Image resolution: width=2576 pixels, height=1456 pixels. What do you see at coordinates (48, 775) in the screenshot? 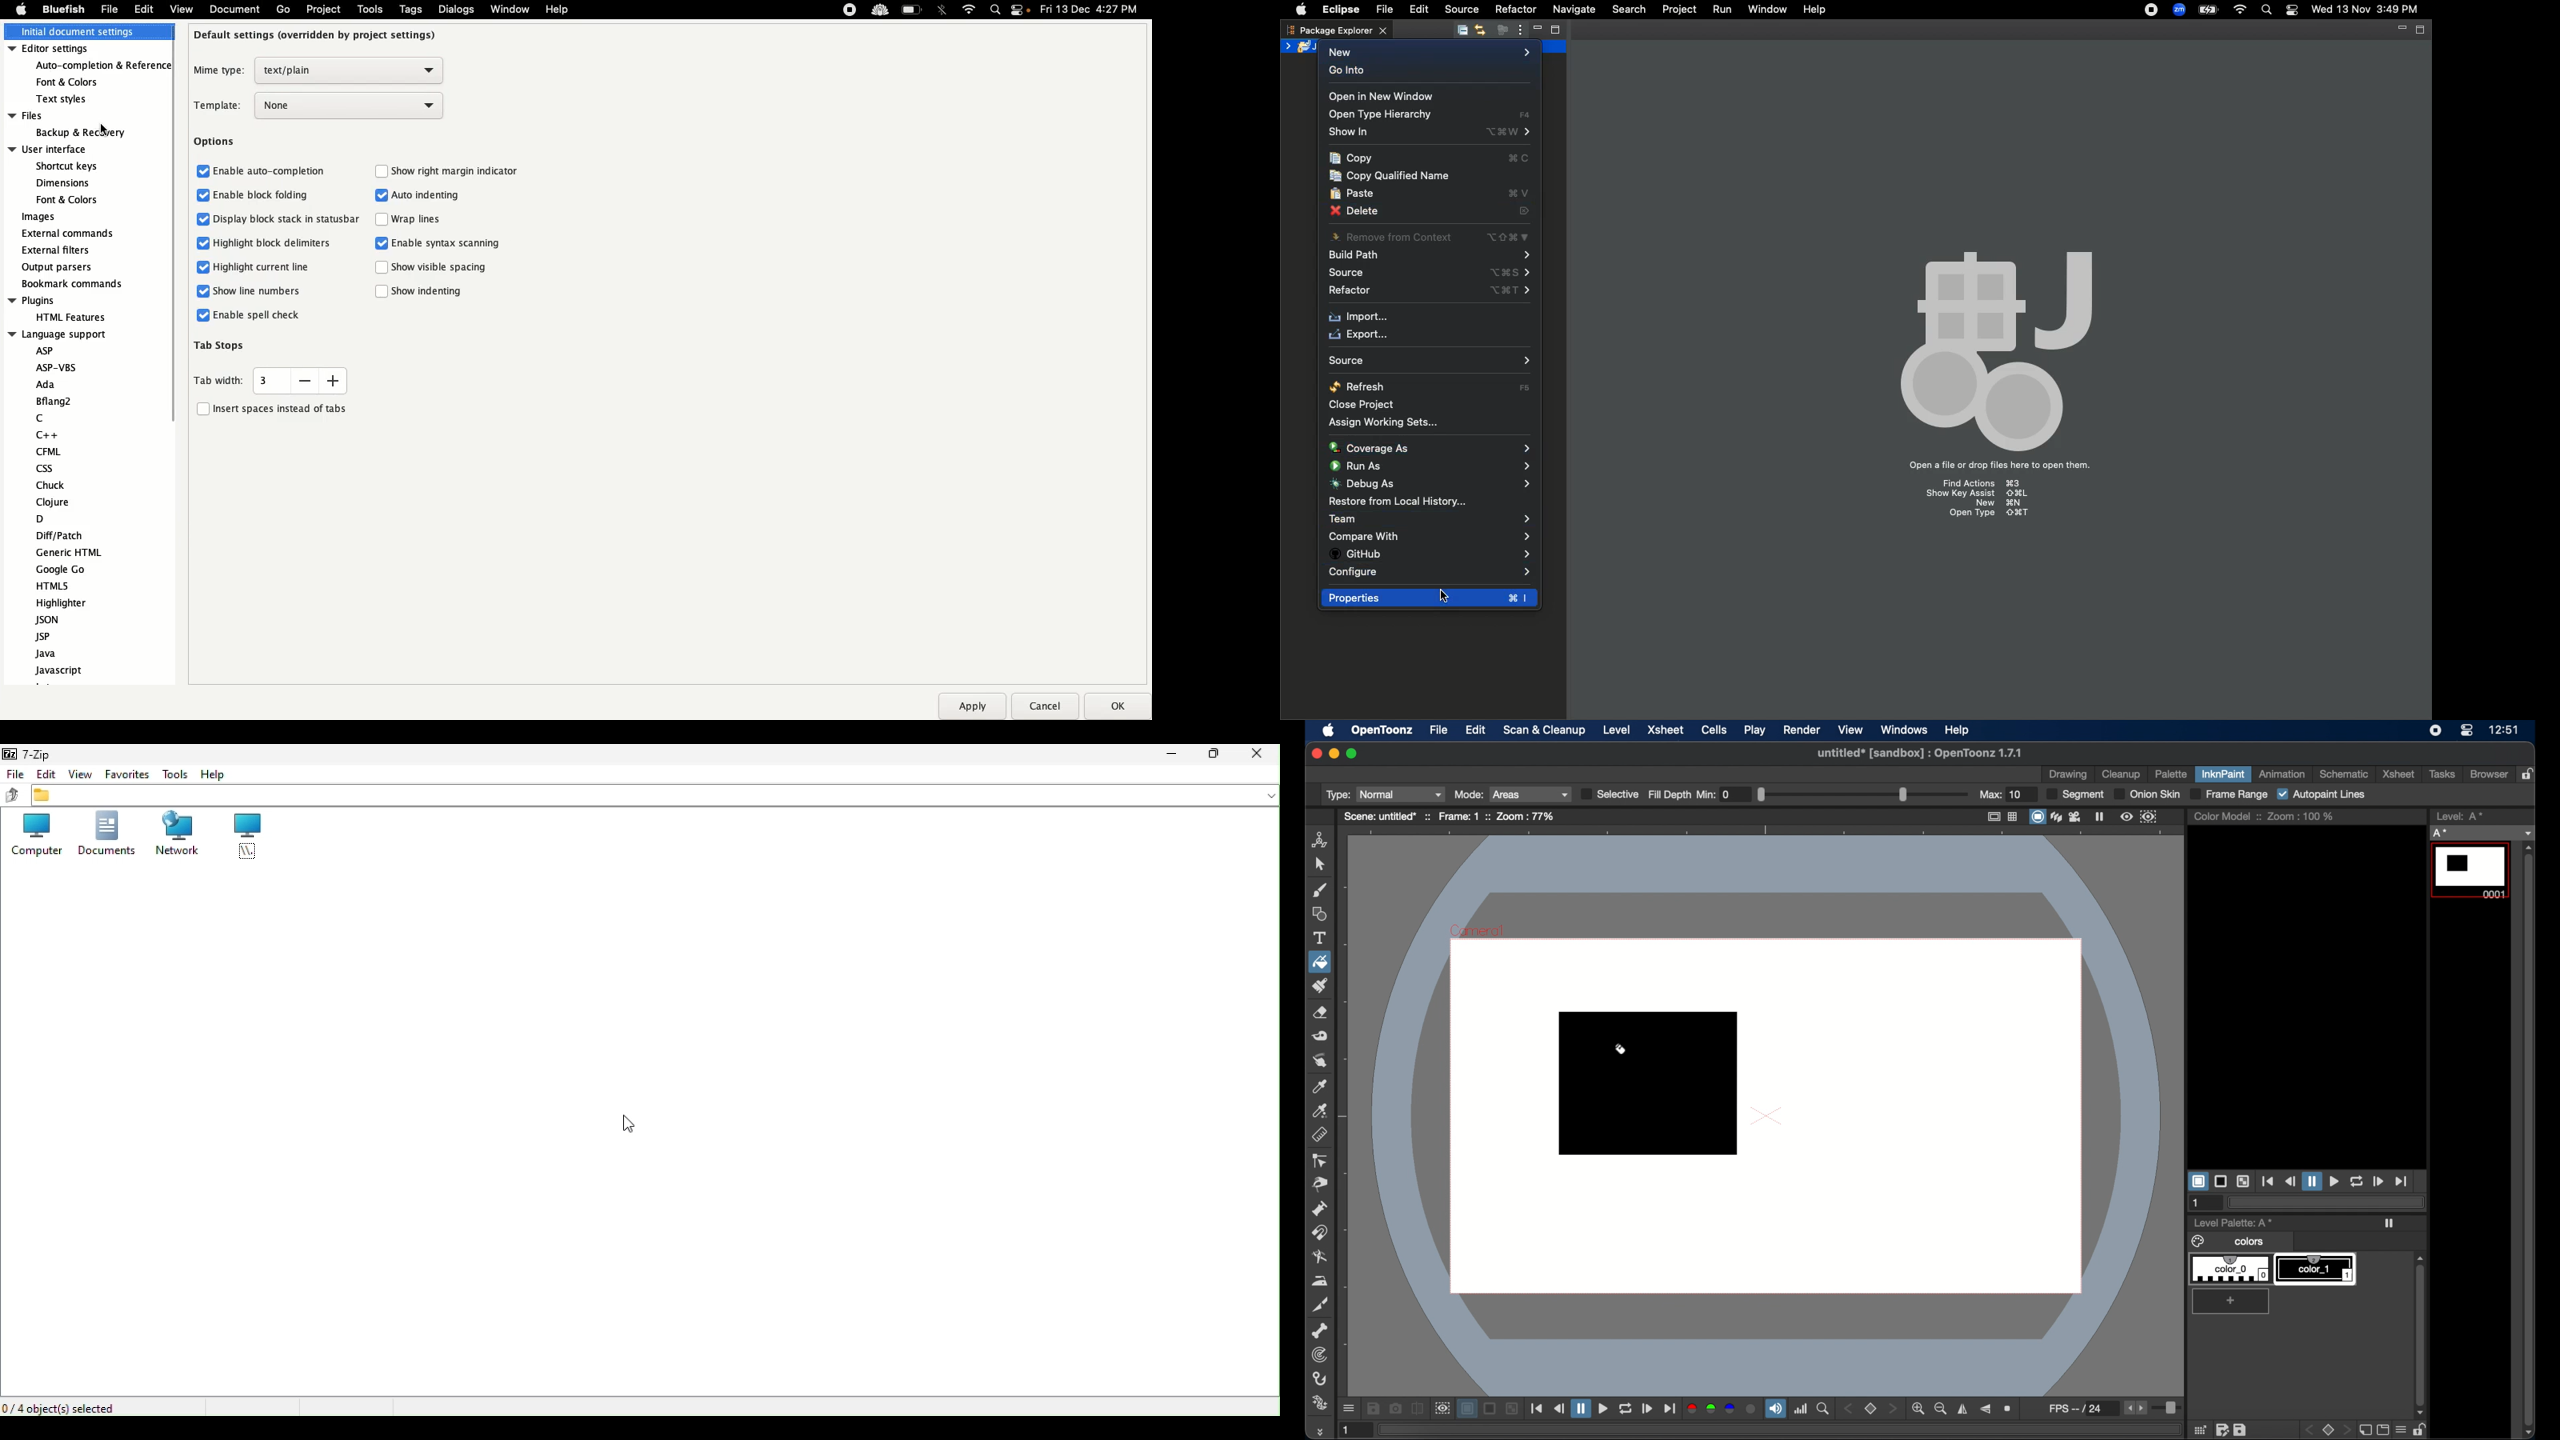
I see `Edit` at bounding box center [48, 775].